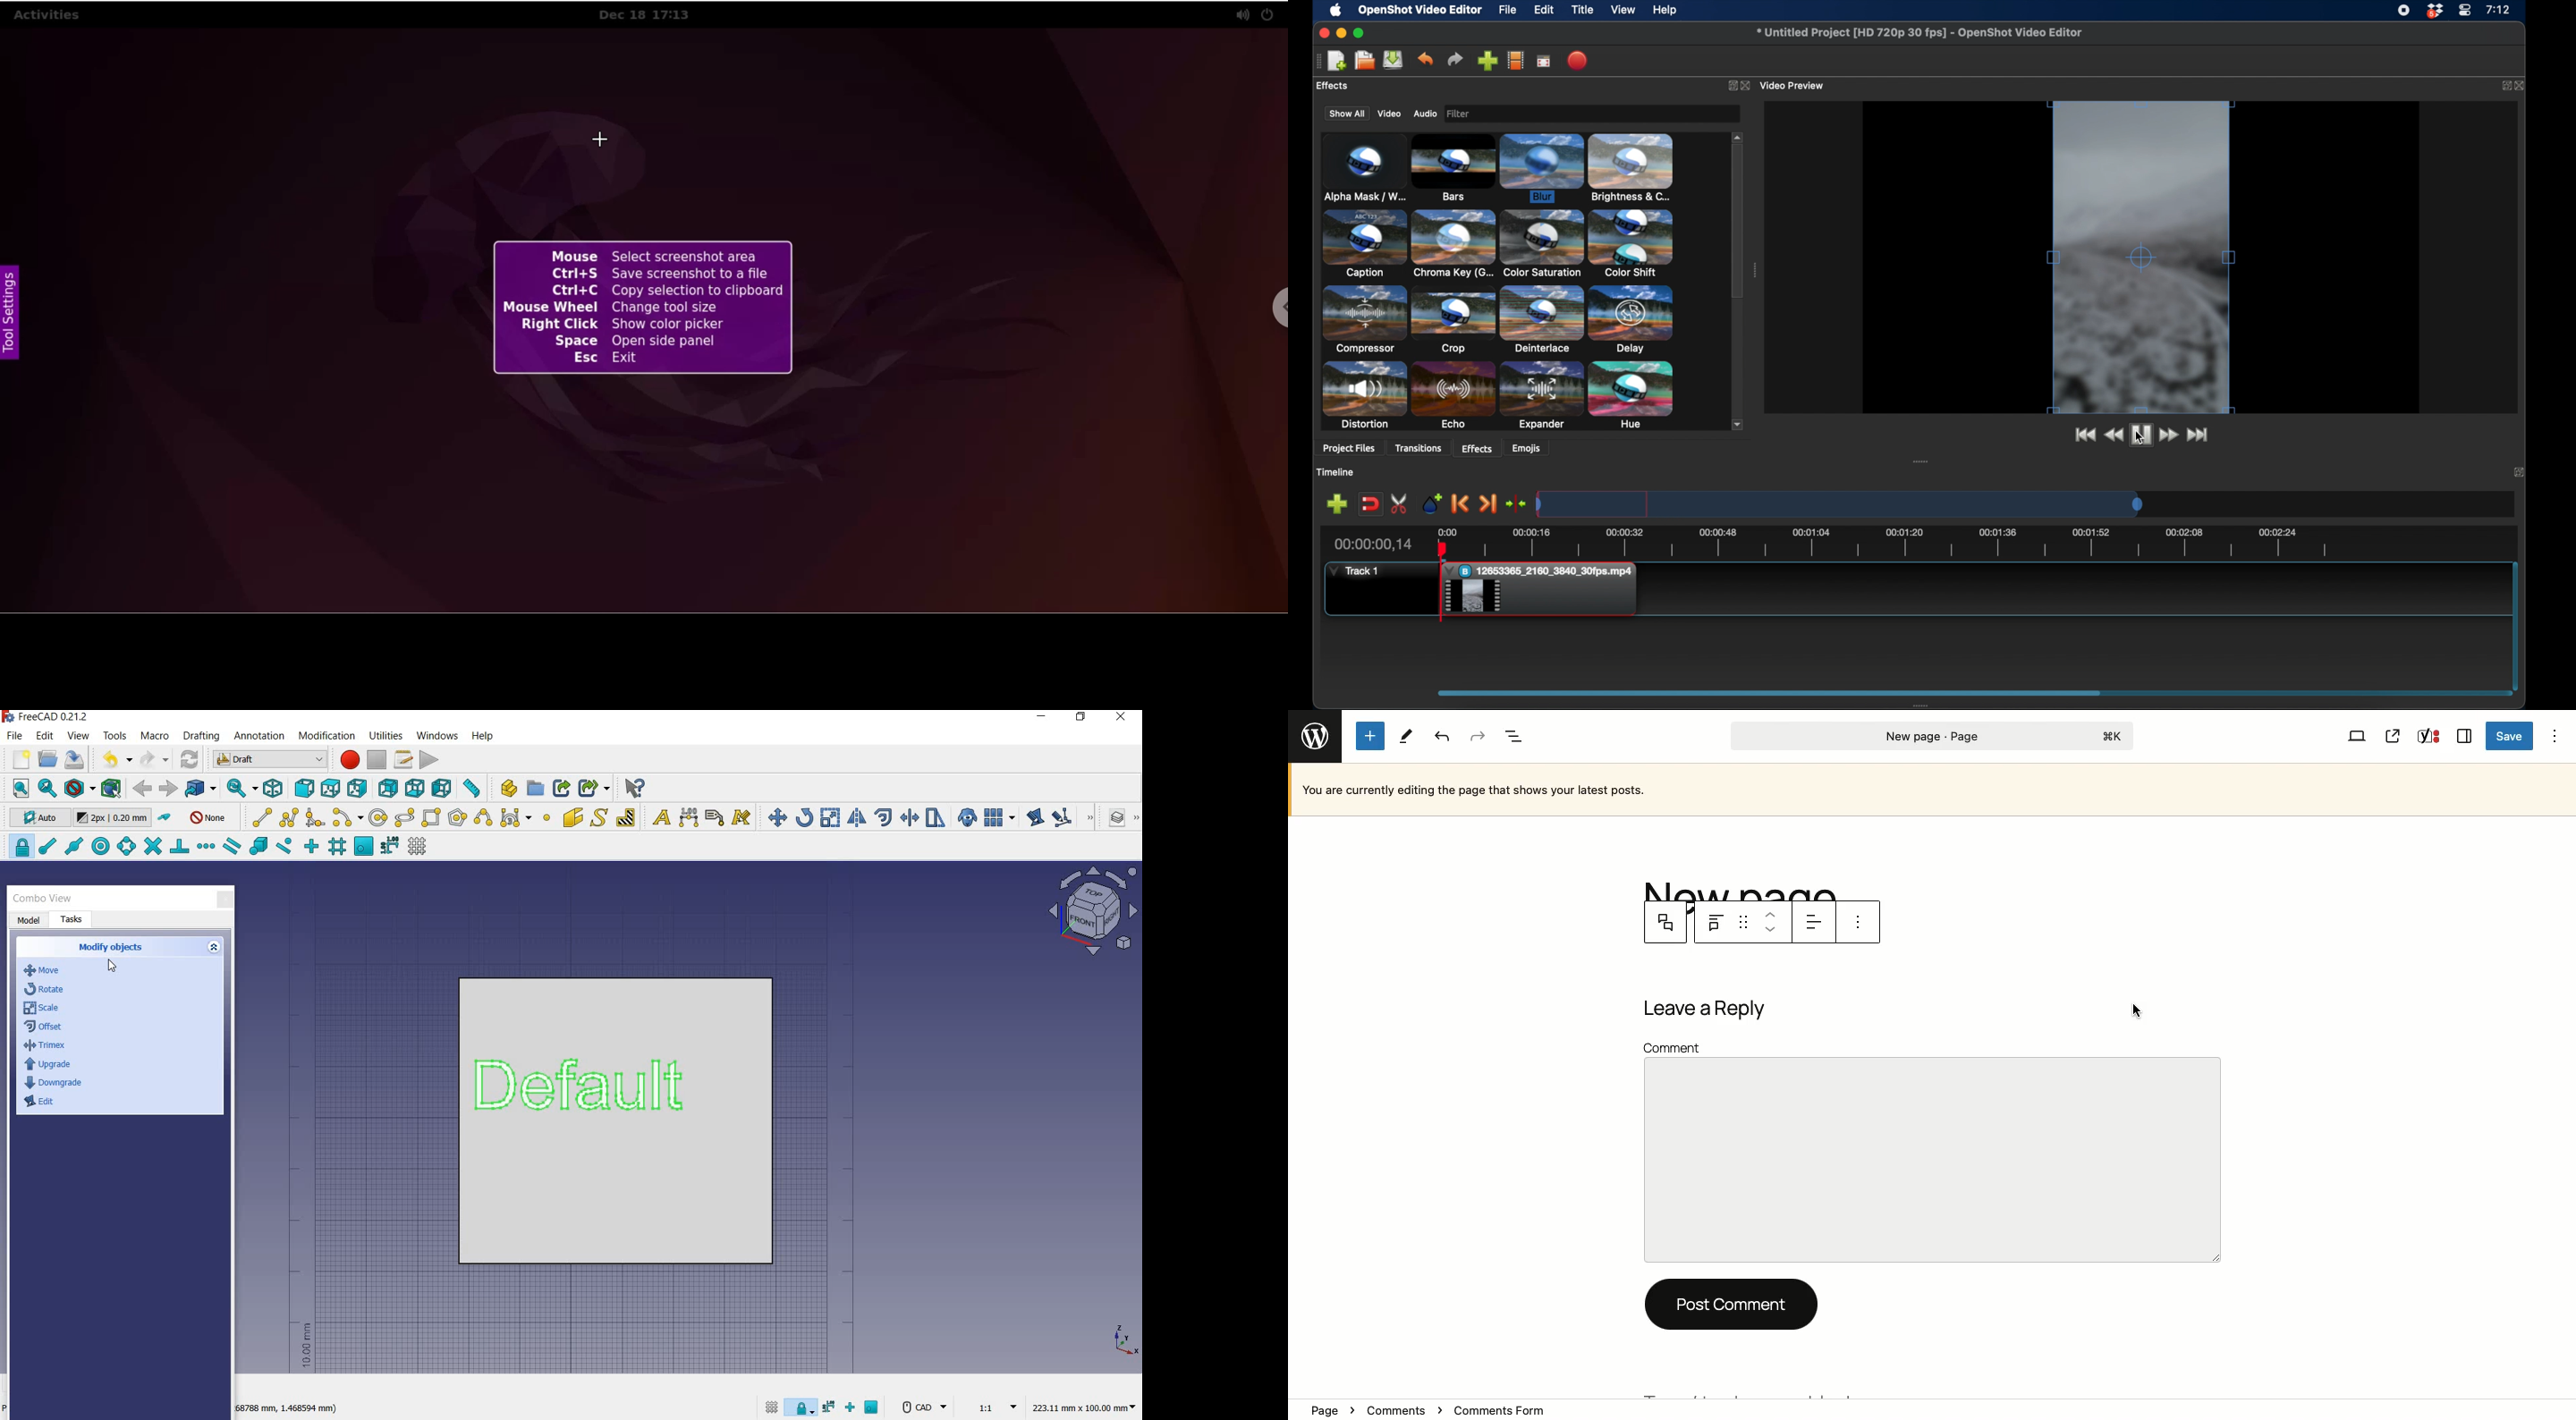 The width and height of the screenshot is (2576, 1428). I want to click on macro, so click(156, 737).